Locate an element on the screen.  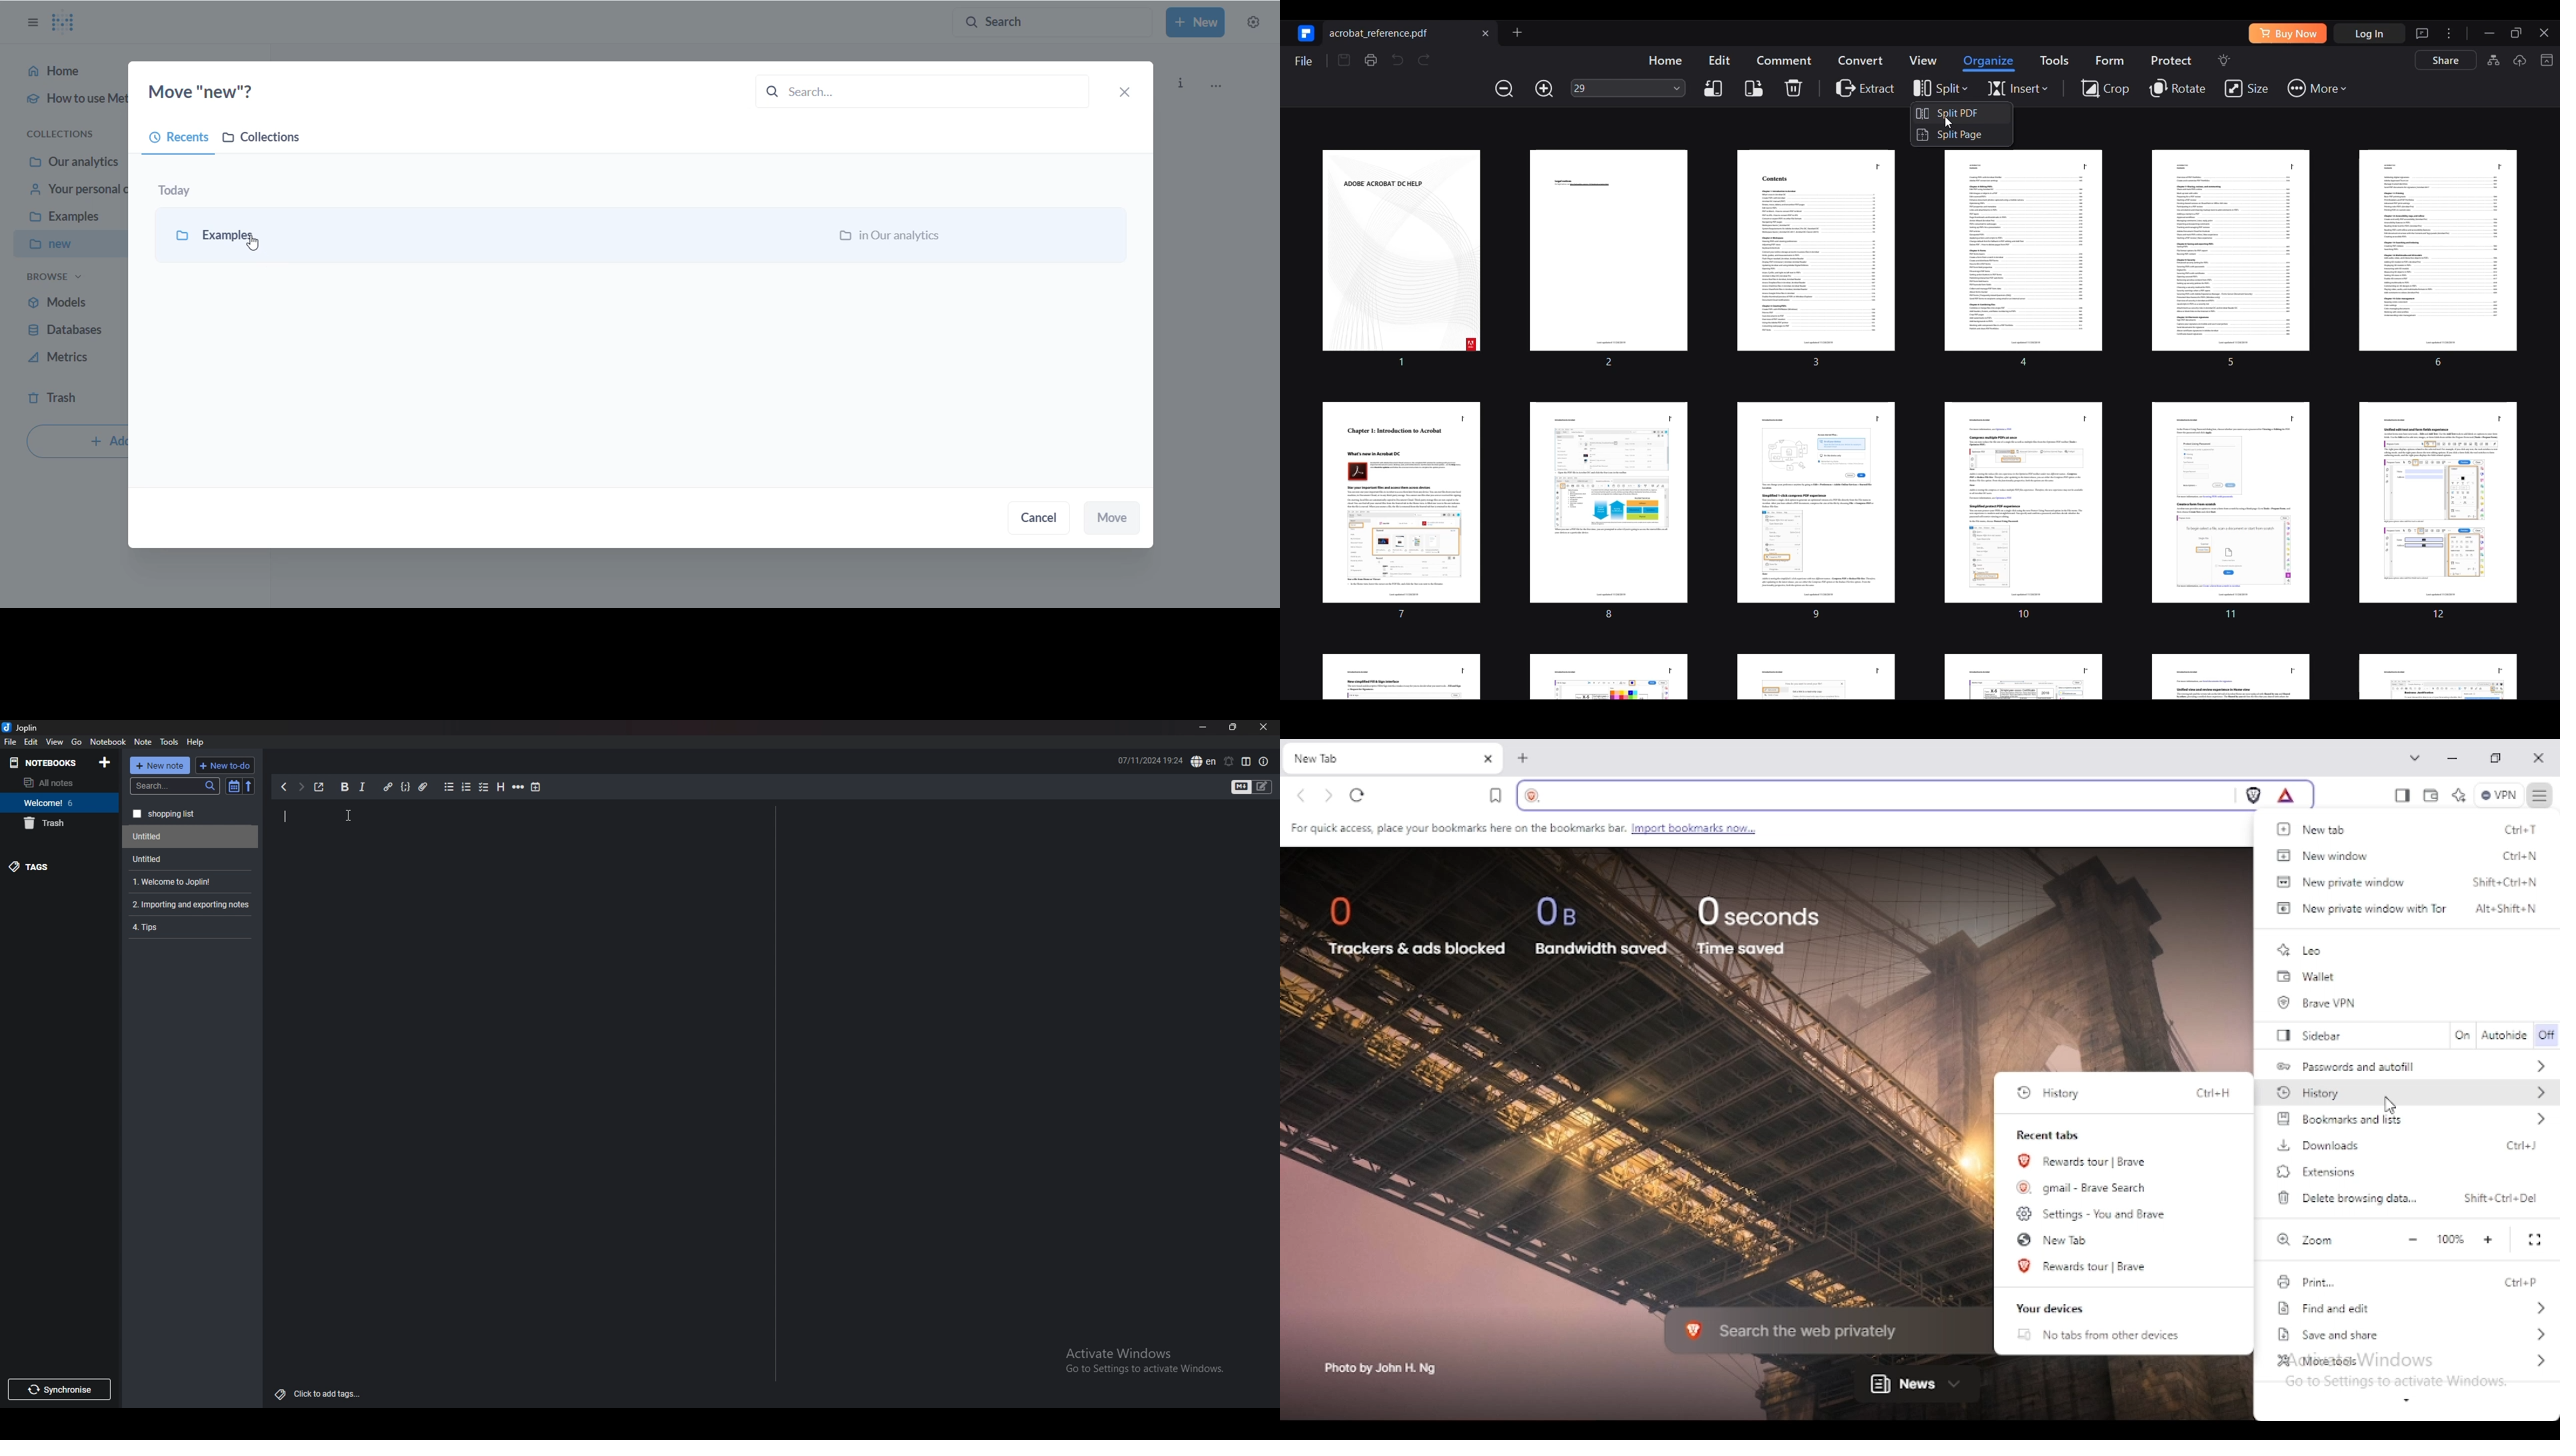
delete browsing data is located at coordinates (2346, 1197).